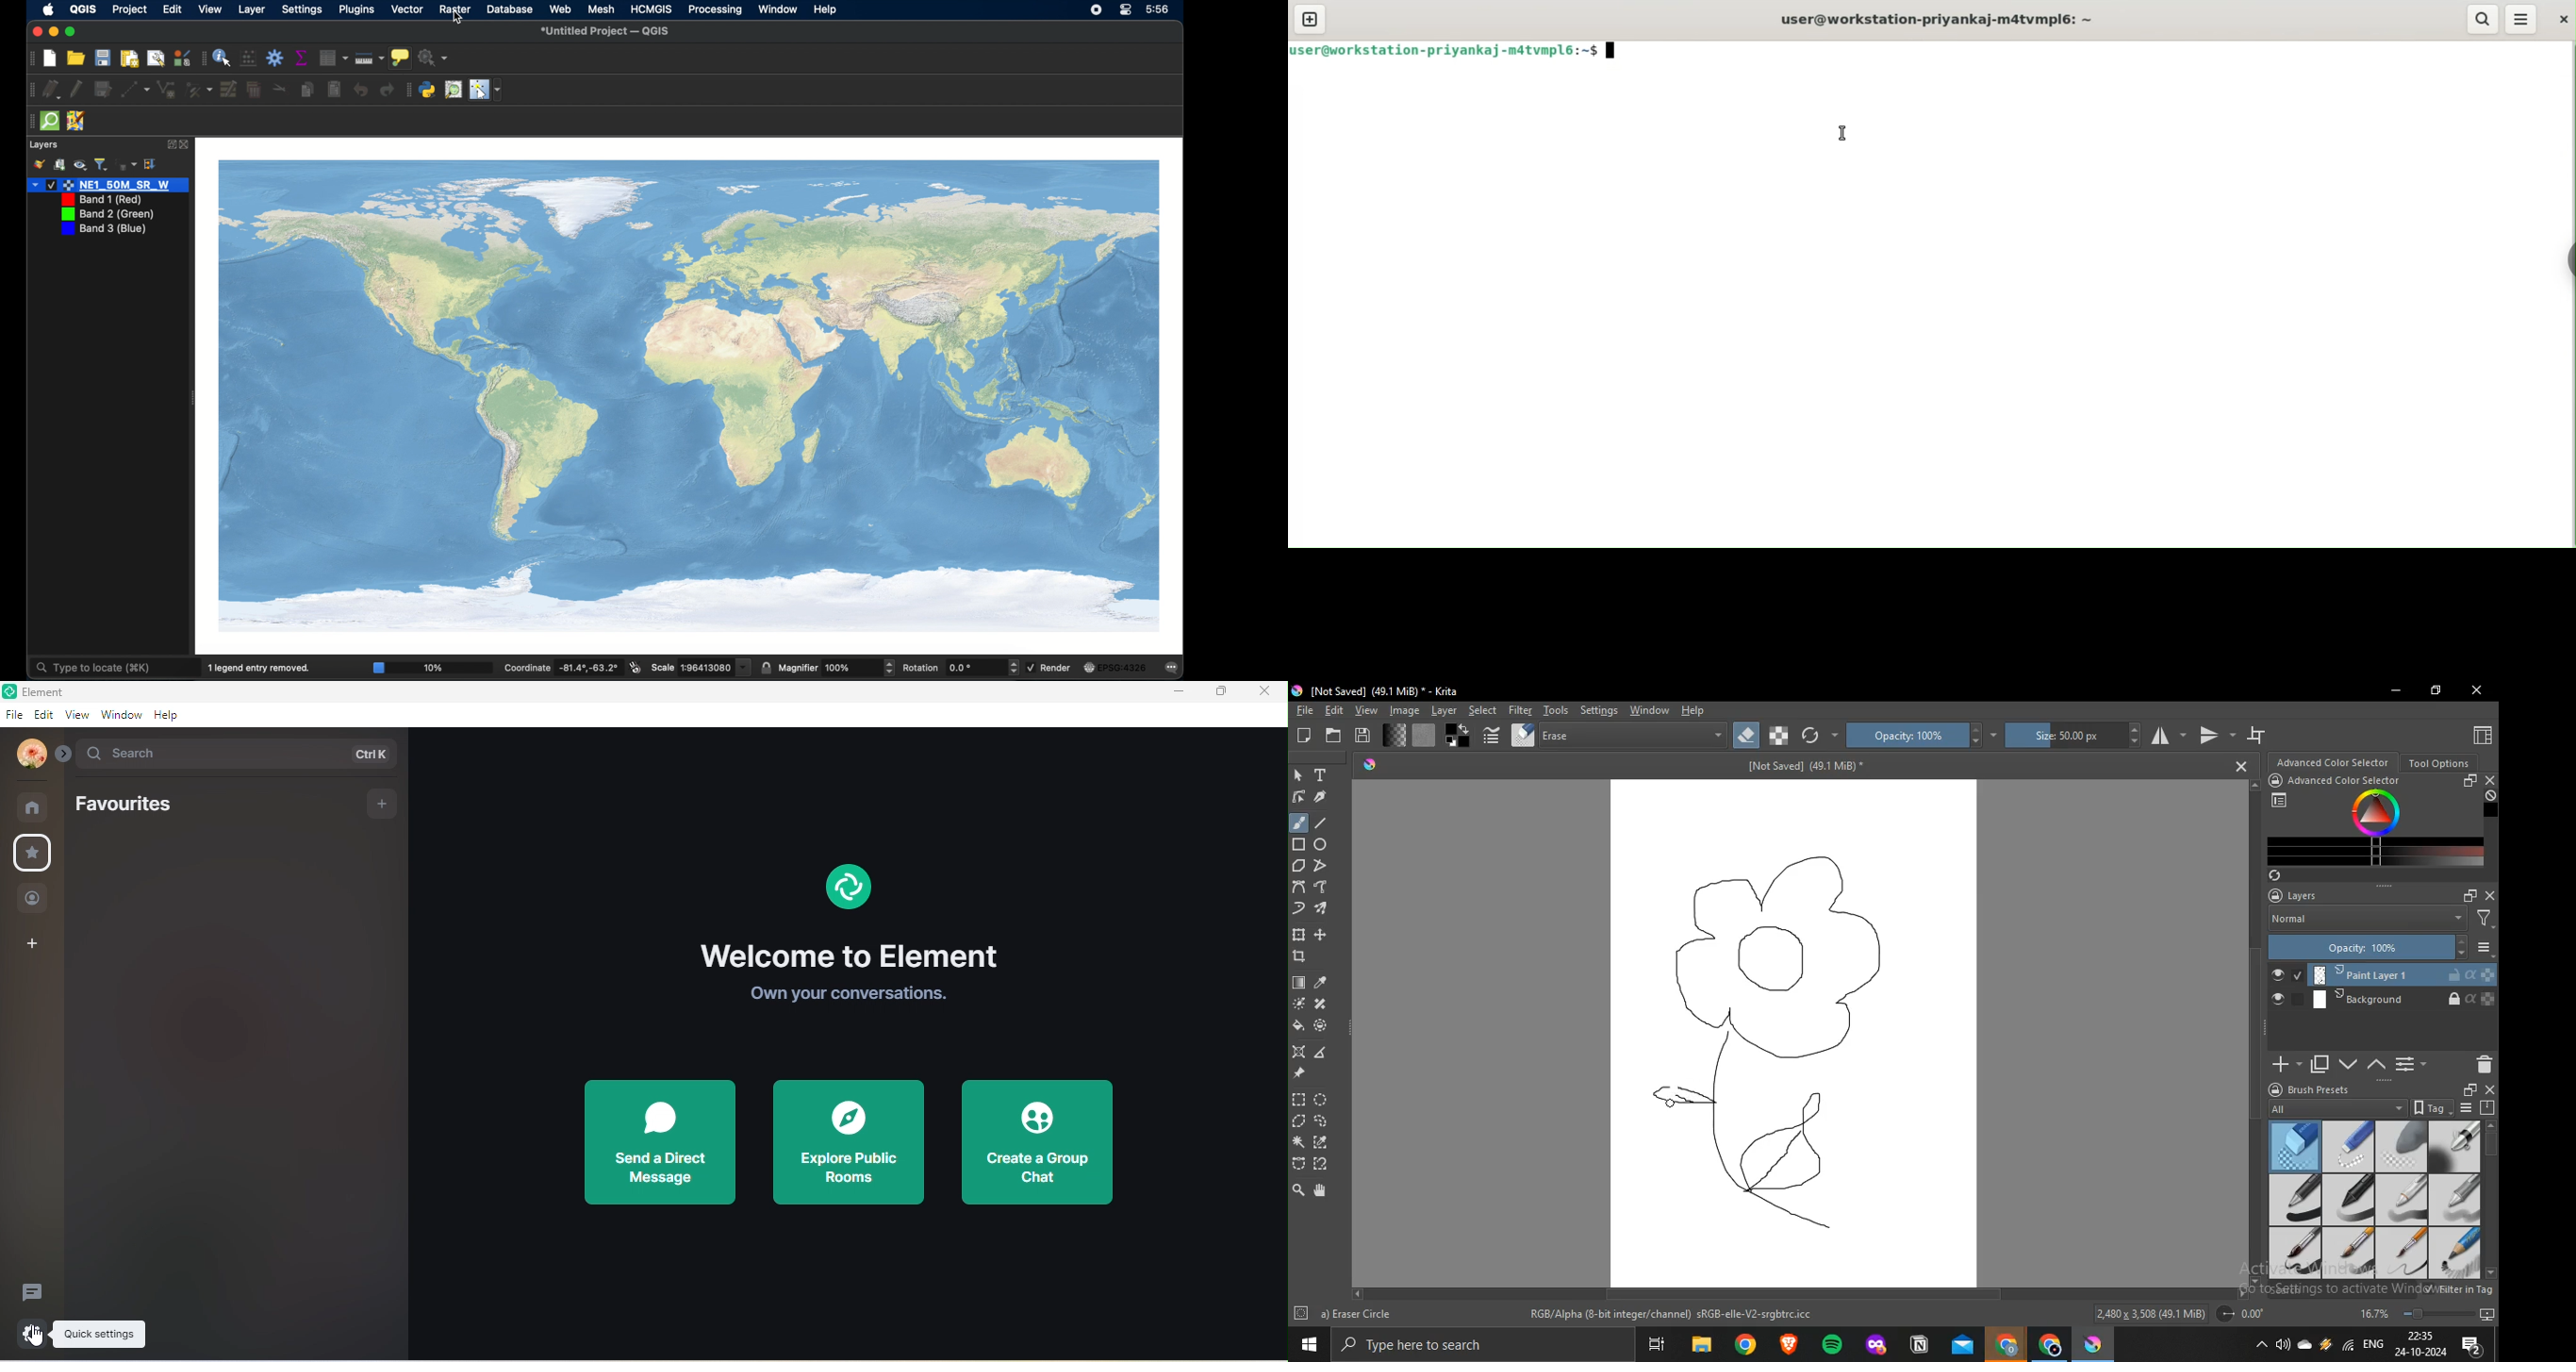 Image resolution: width=2576 pixels, height=1372 pixels. Describe the element at coordinates (2467, 1108) in the screenshot. I see `Options` at that location.